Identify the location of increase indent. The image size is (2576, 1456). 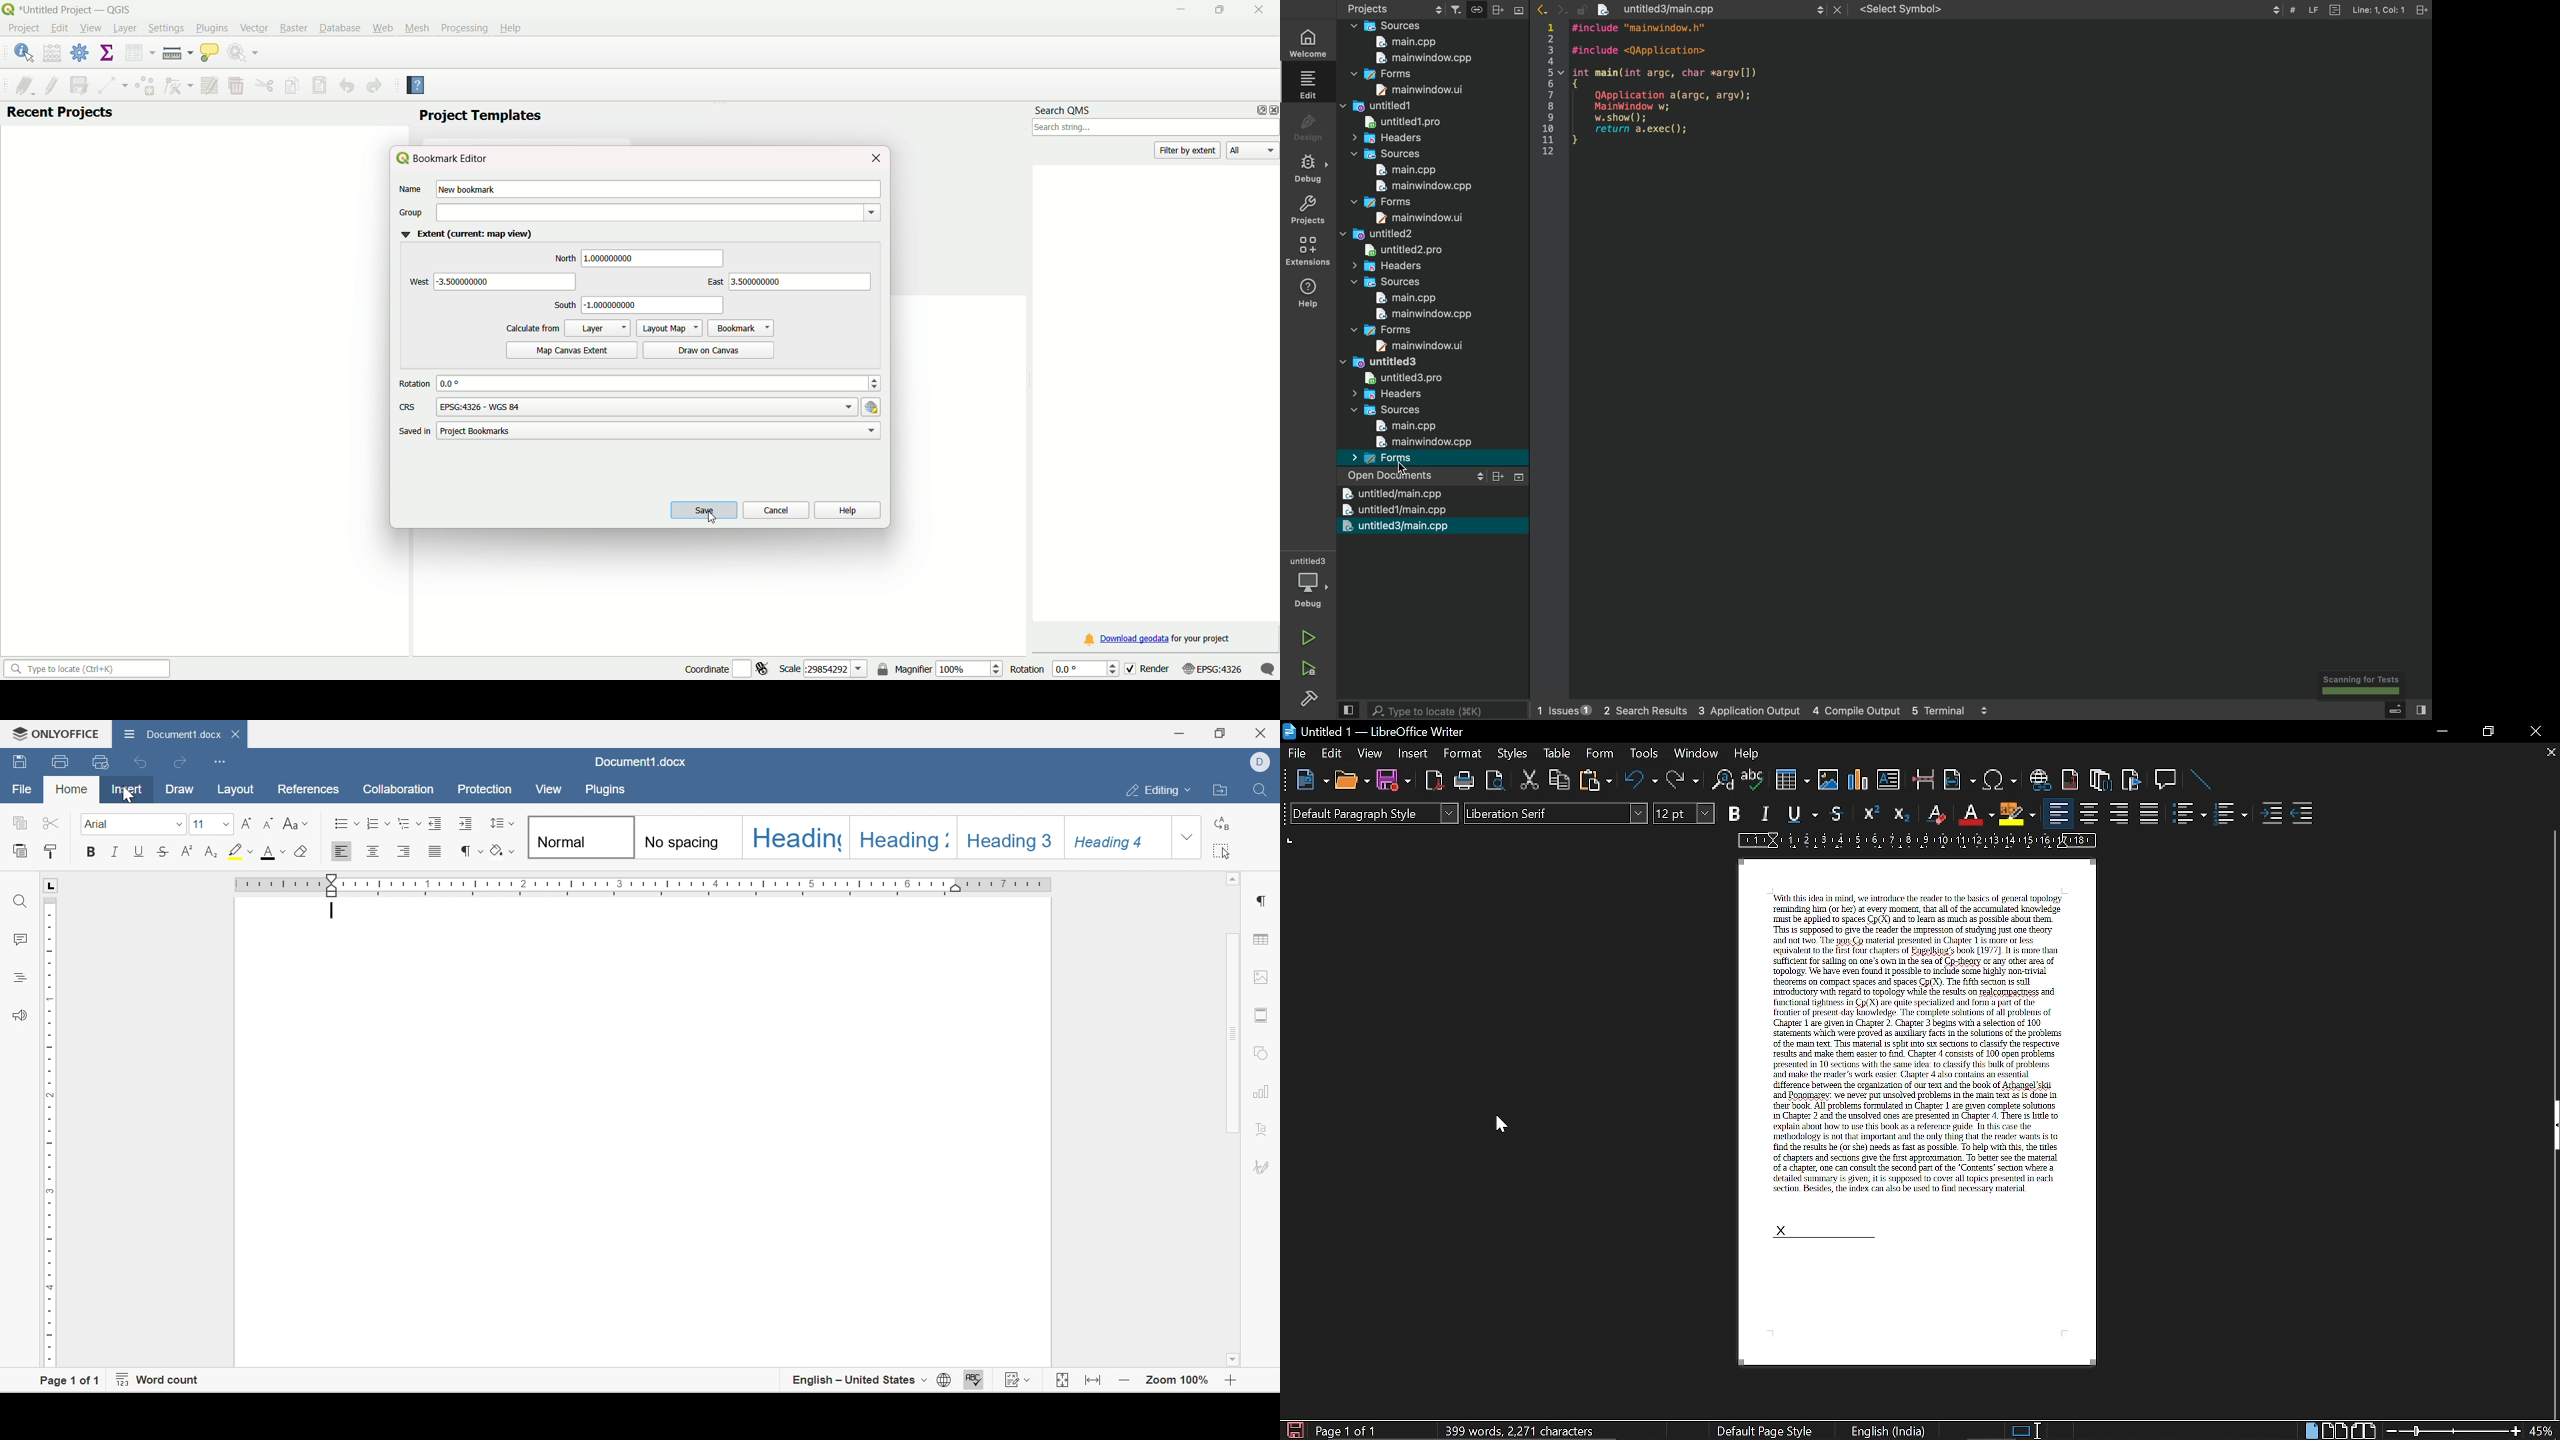
(2273, 811).